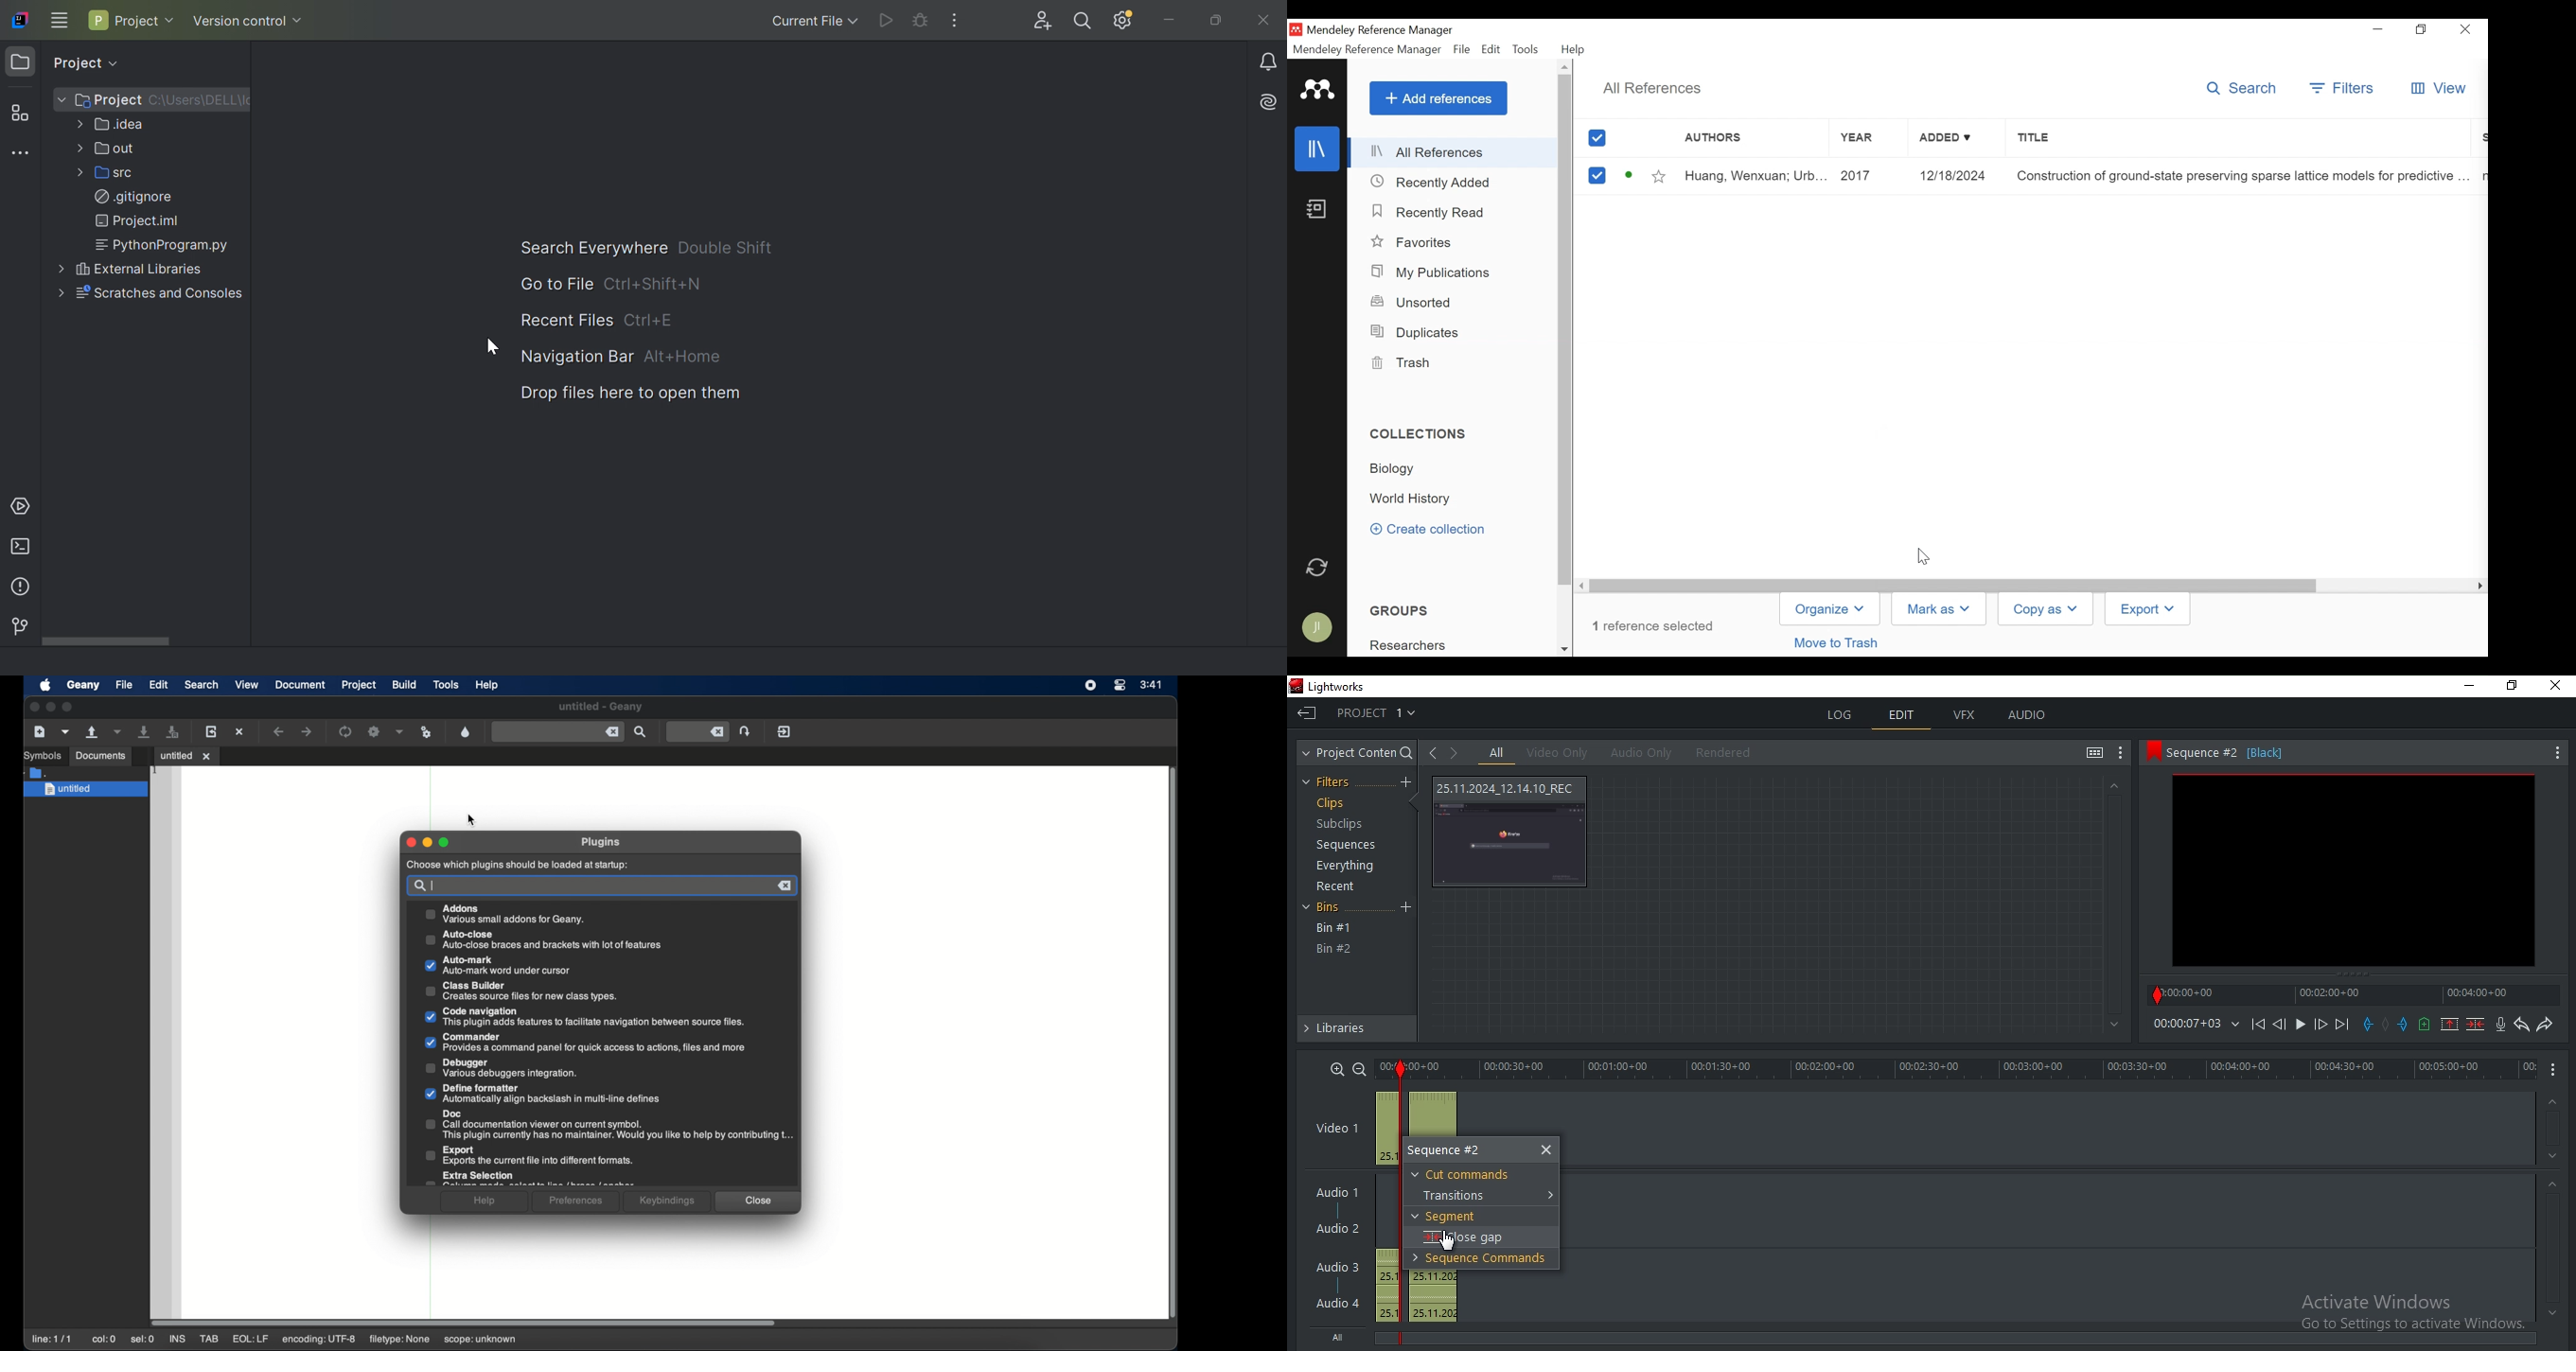  I want to click on libraries, so click(1355, 1032).